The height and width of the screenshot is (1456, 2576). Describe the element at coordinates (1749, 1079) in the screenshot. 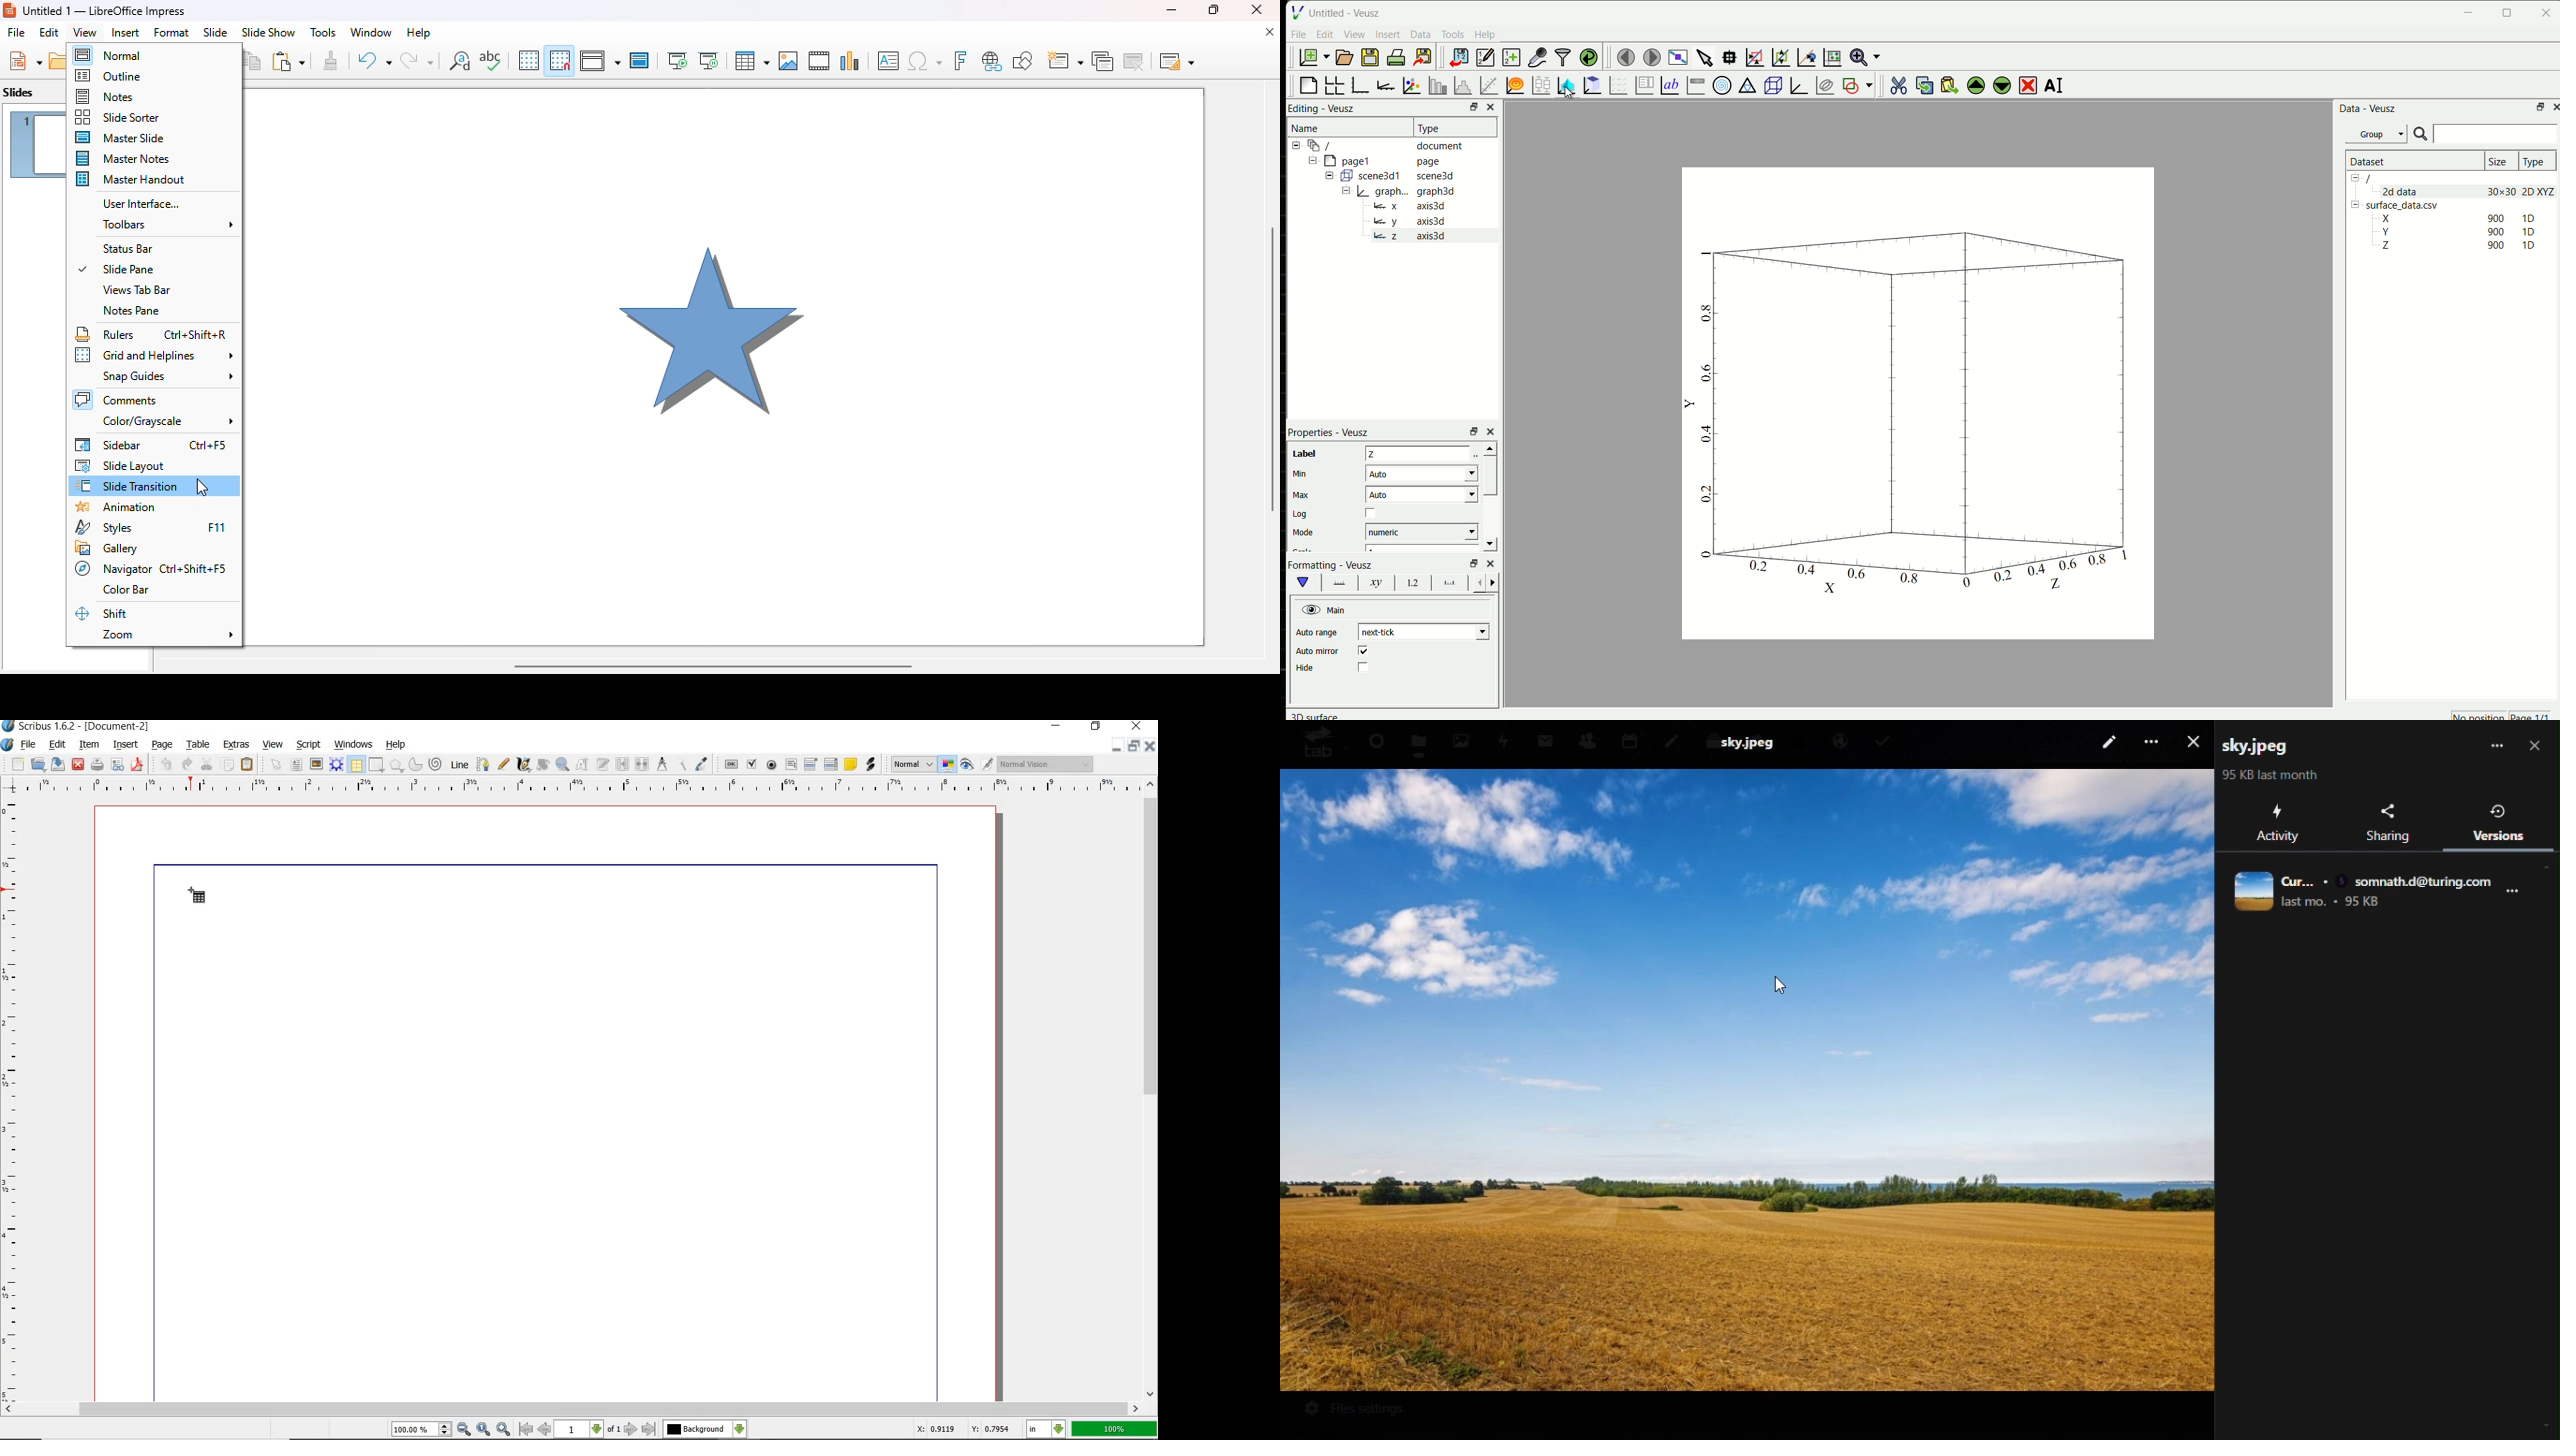

I see `Image` at that location.